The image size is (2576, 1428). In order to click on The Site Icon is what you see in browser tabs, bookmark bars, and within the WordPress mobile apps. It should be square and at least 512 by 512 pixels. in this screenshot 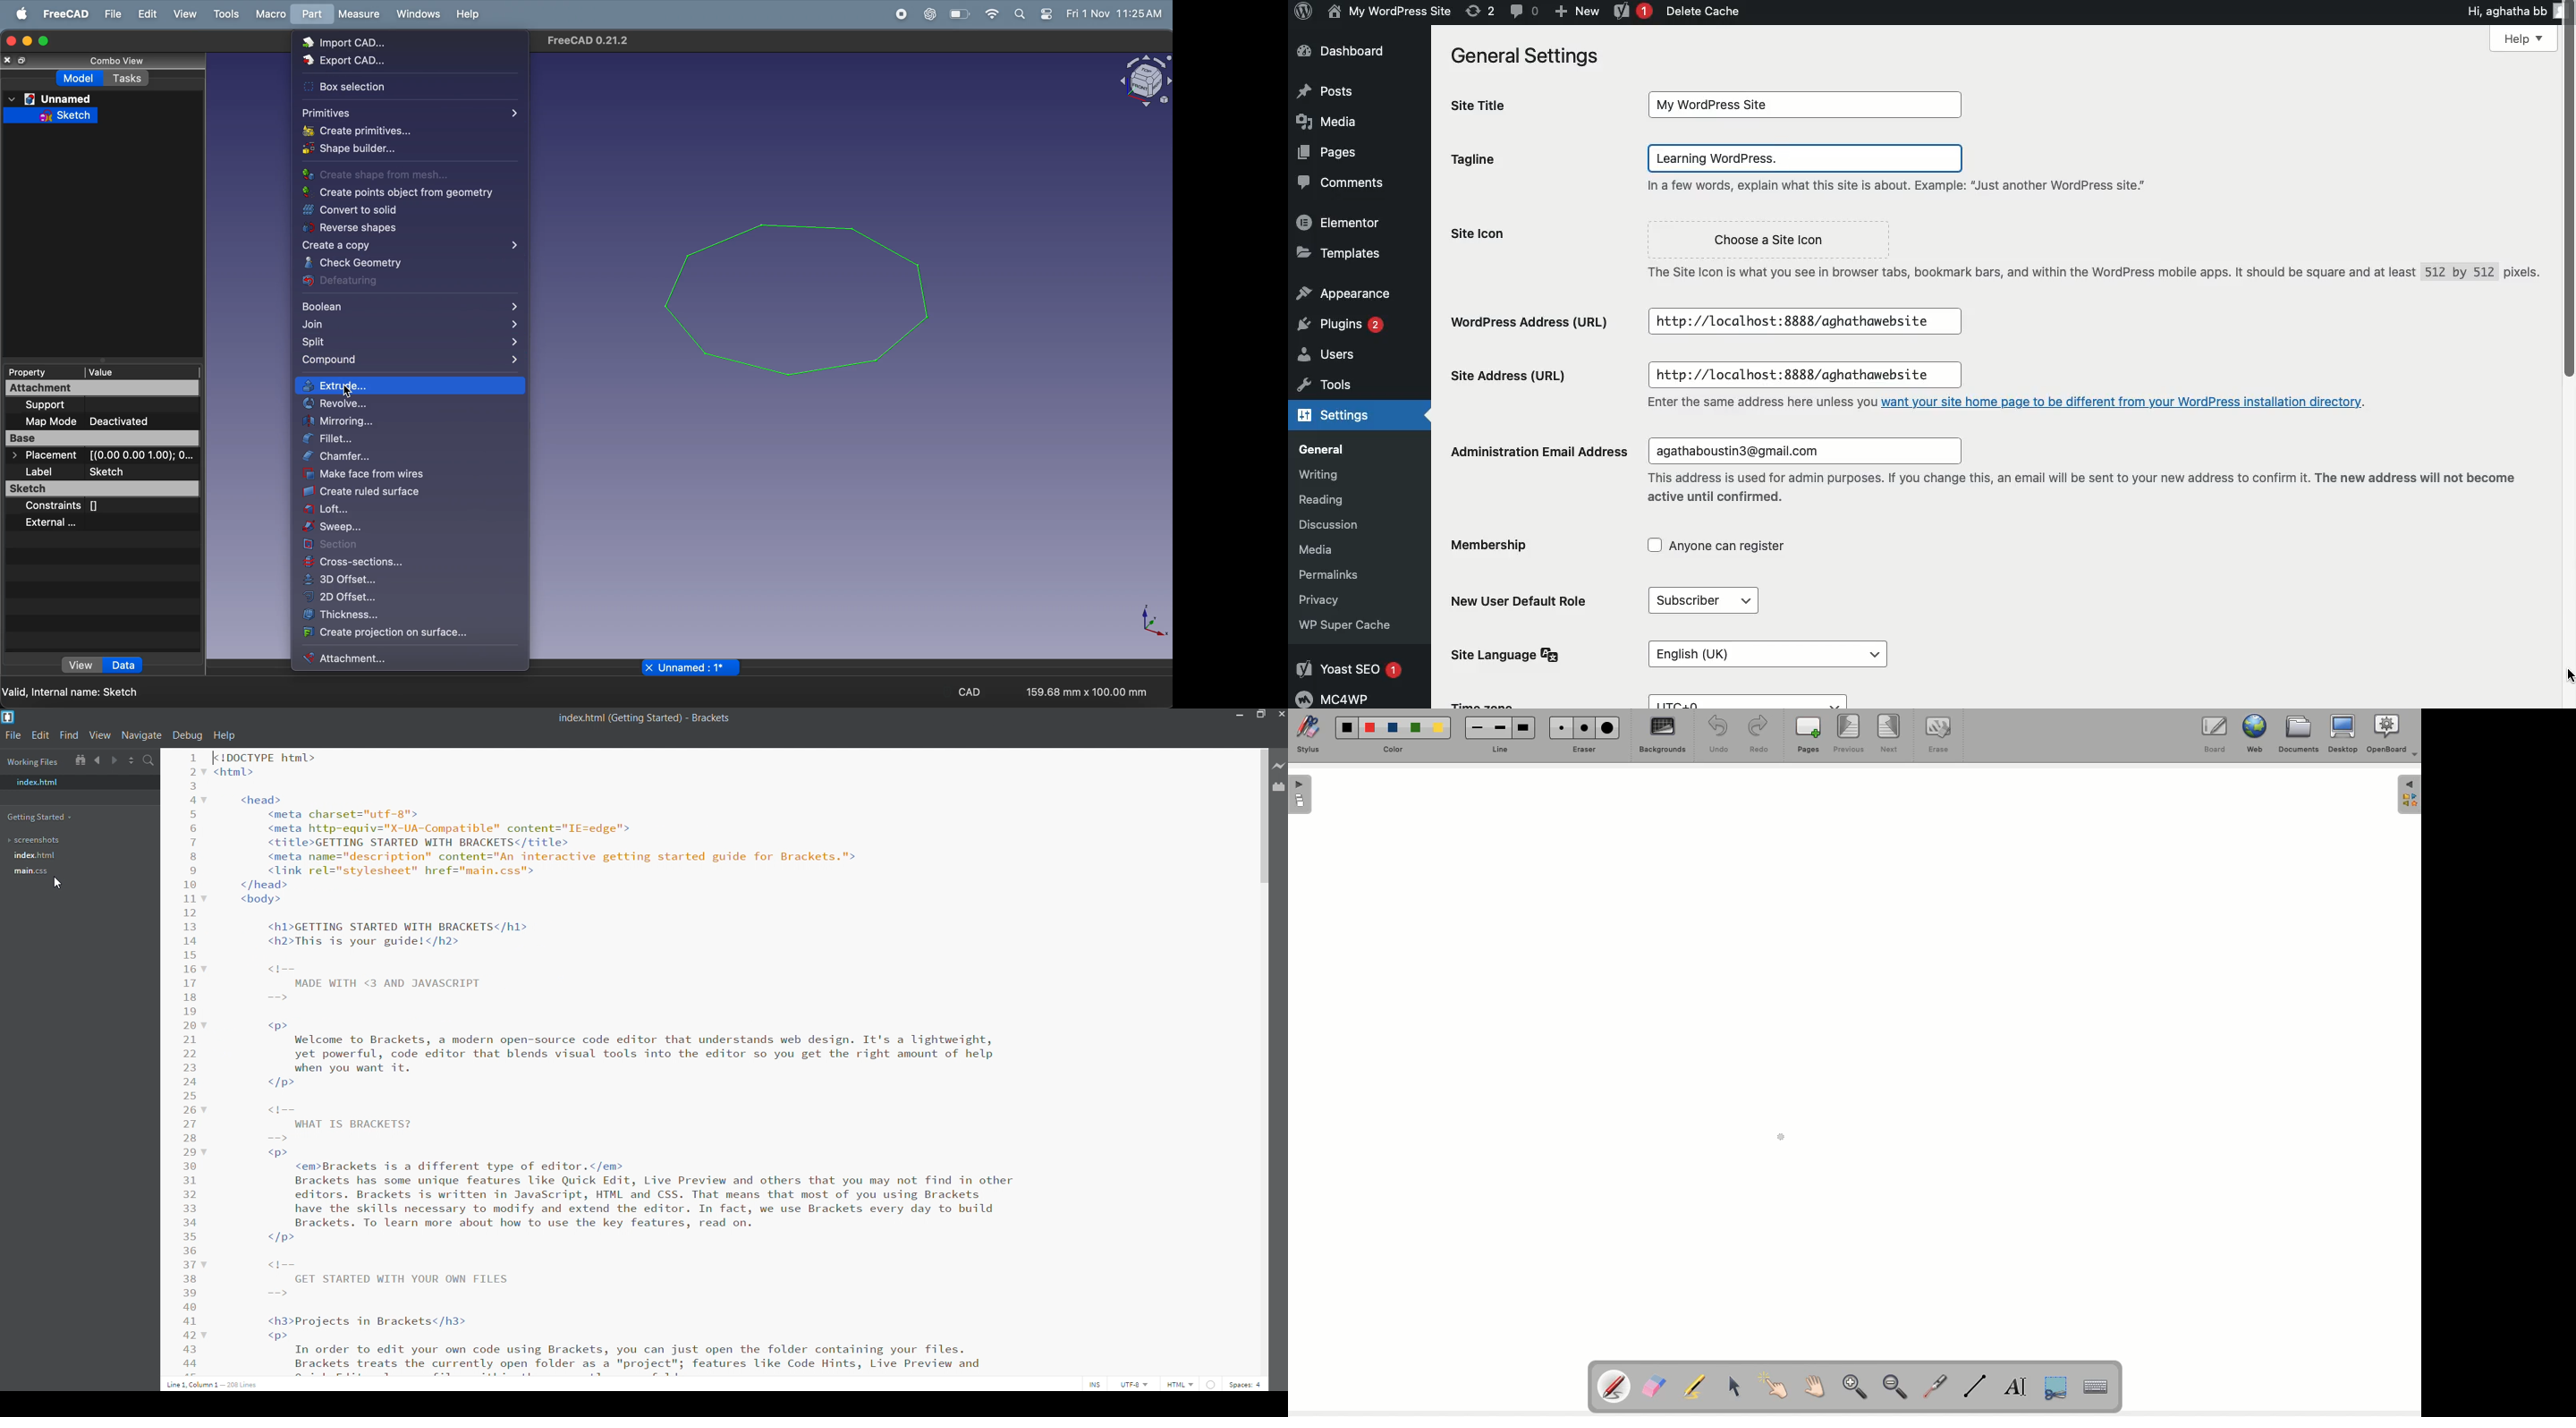, I will do `click(2086, 271)`.